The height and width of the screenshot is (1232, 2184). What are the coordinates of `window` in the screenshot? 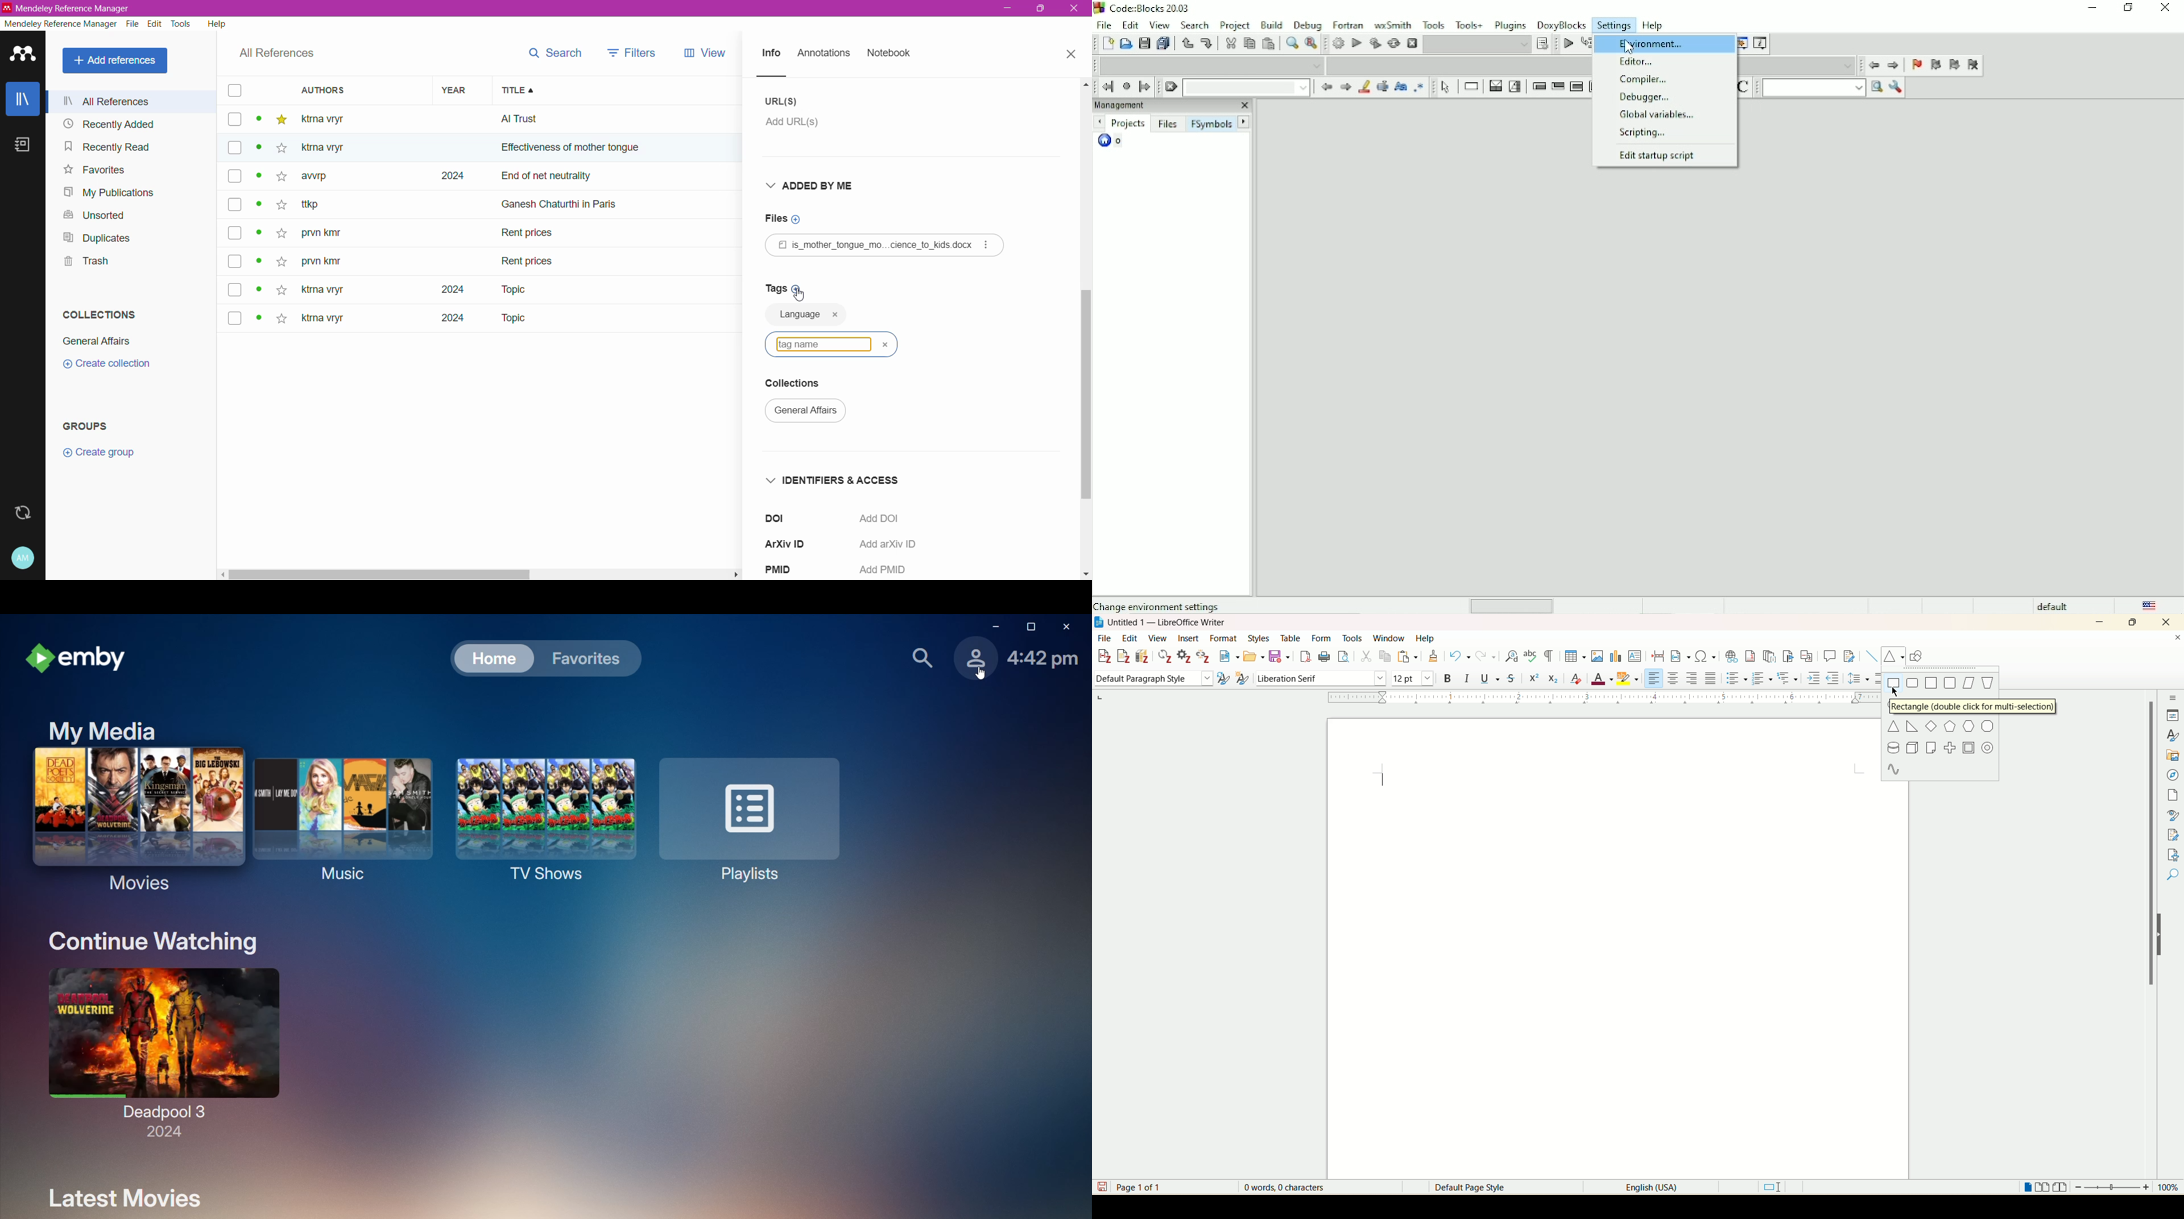 It's located at (1390, 636).